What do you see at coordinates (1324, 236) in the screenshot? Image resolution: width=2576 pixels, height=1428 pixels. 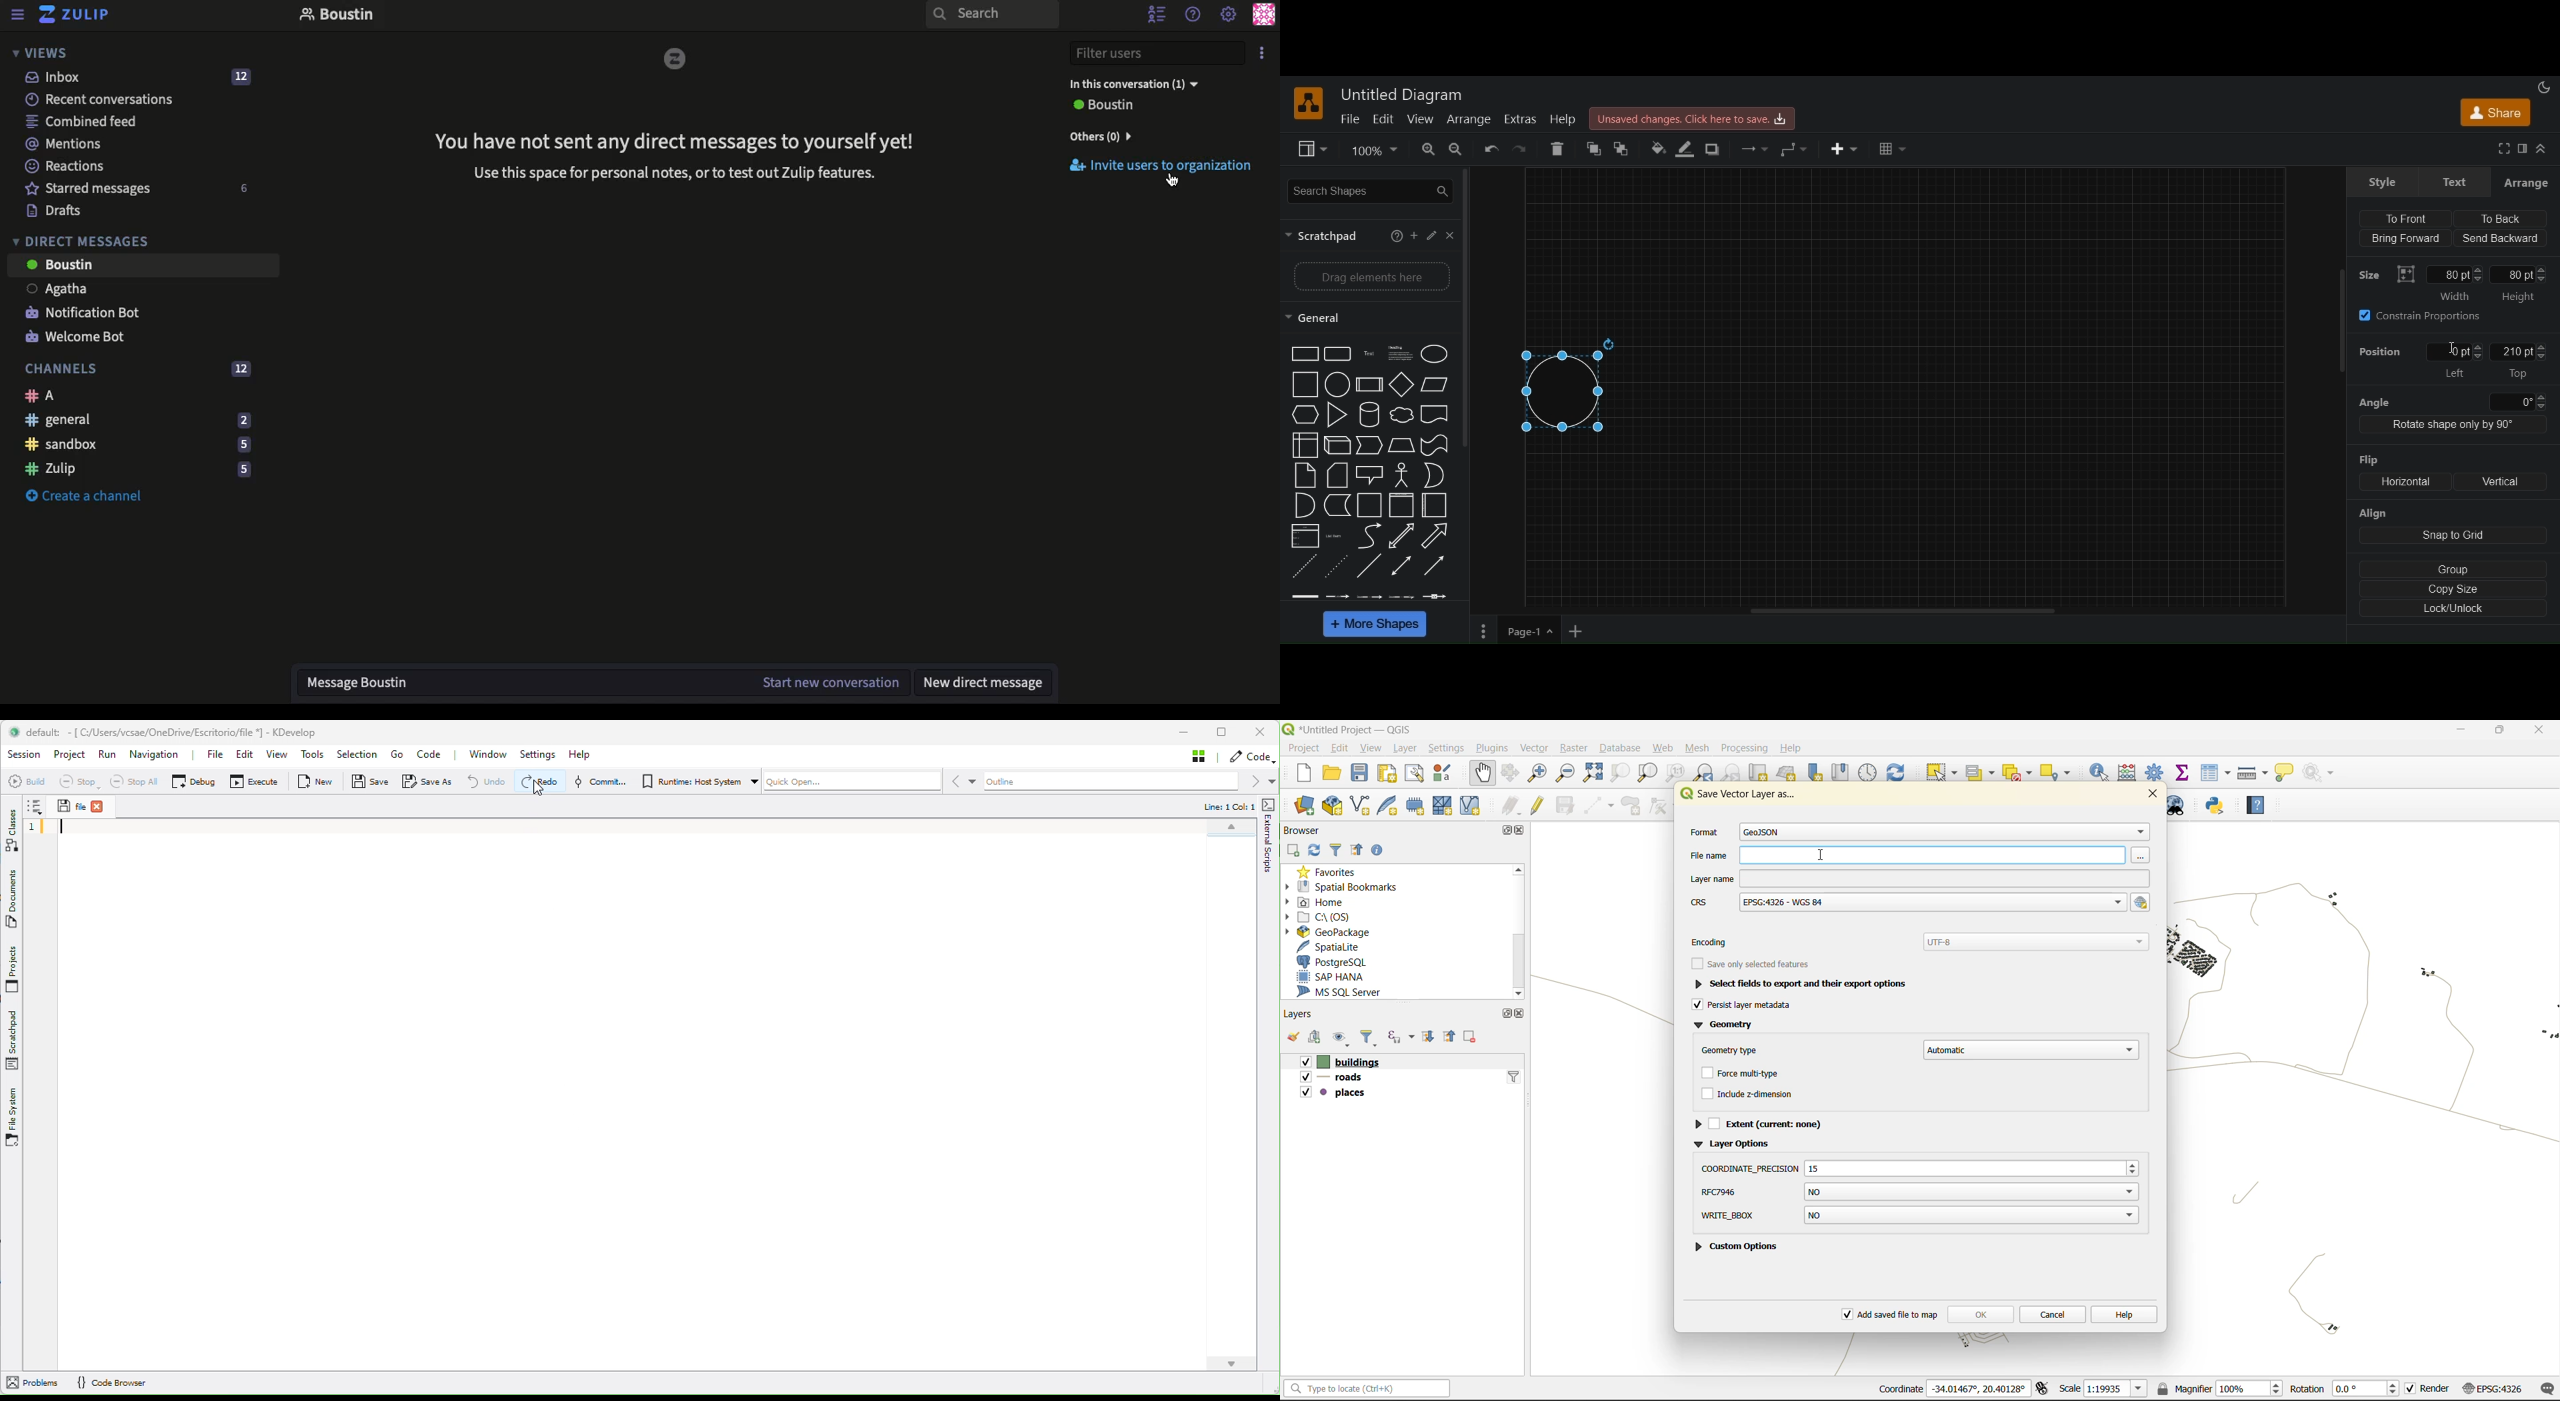 I see `scratchpad` at bounding box center [1324, 236].